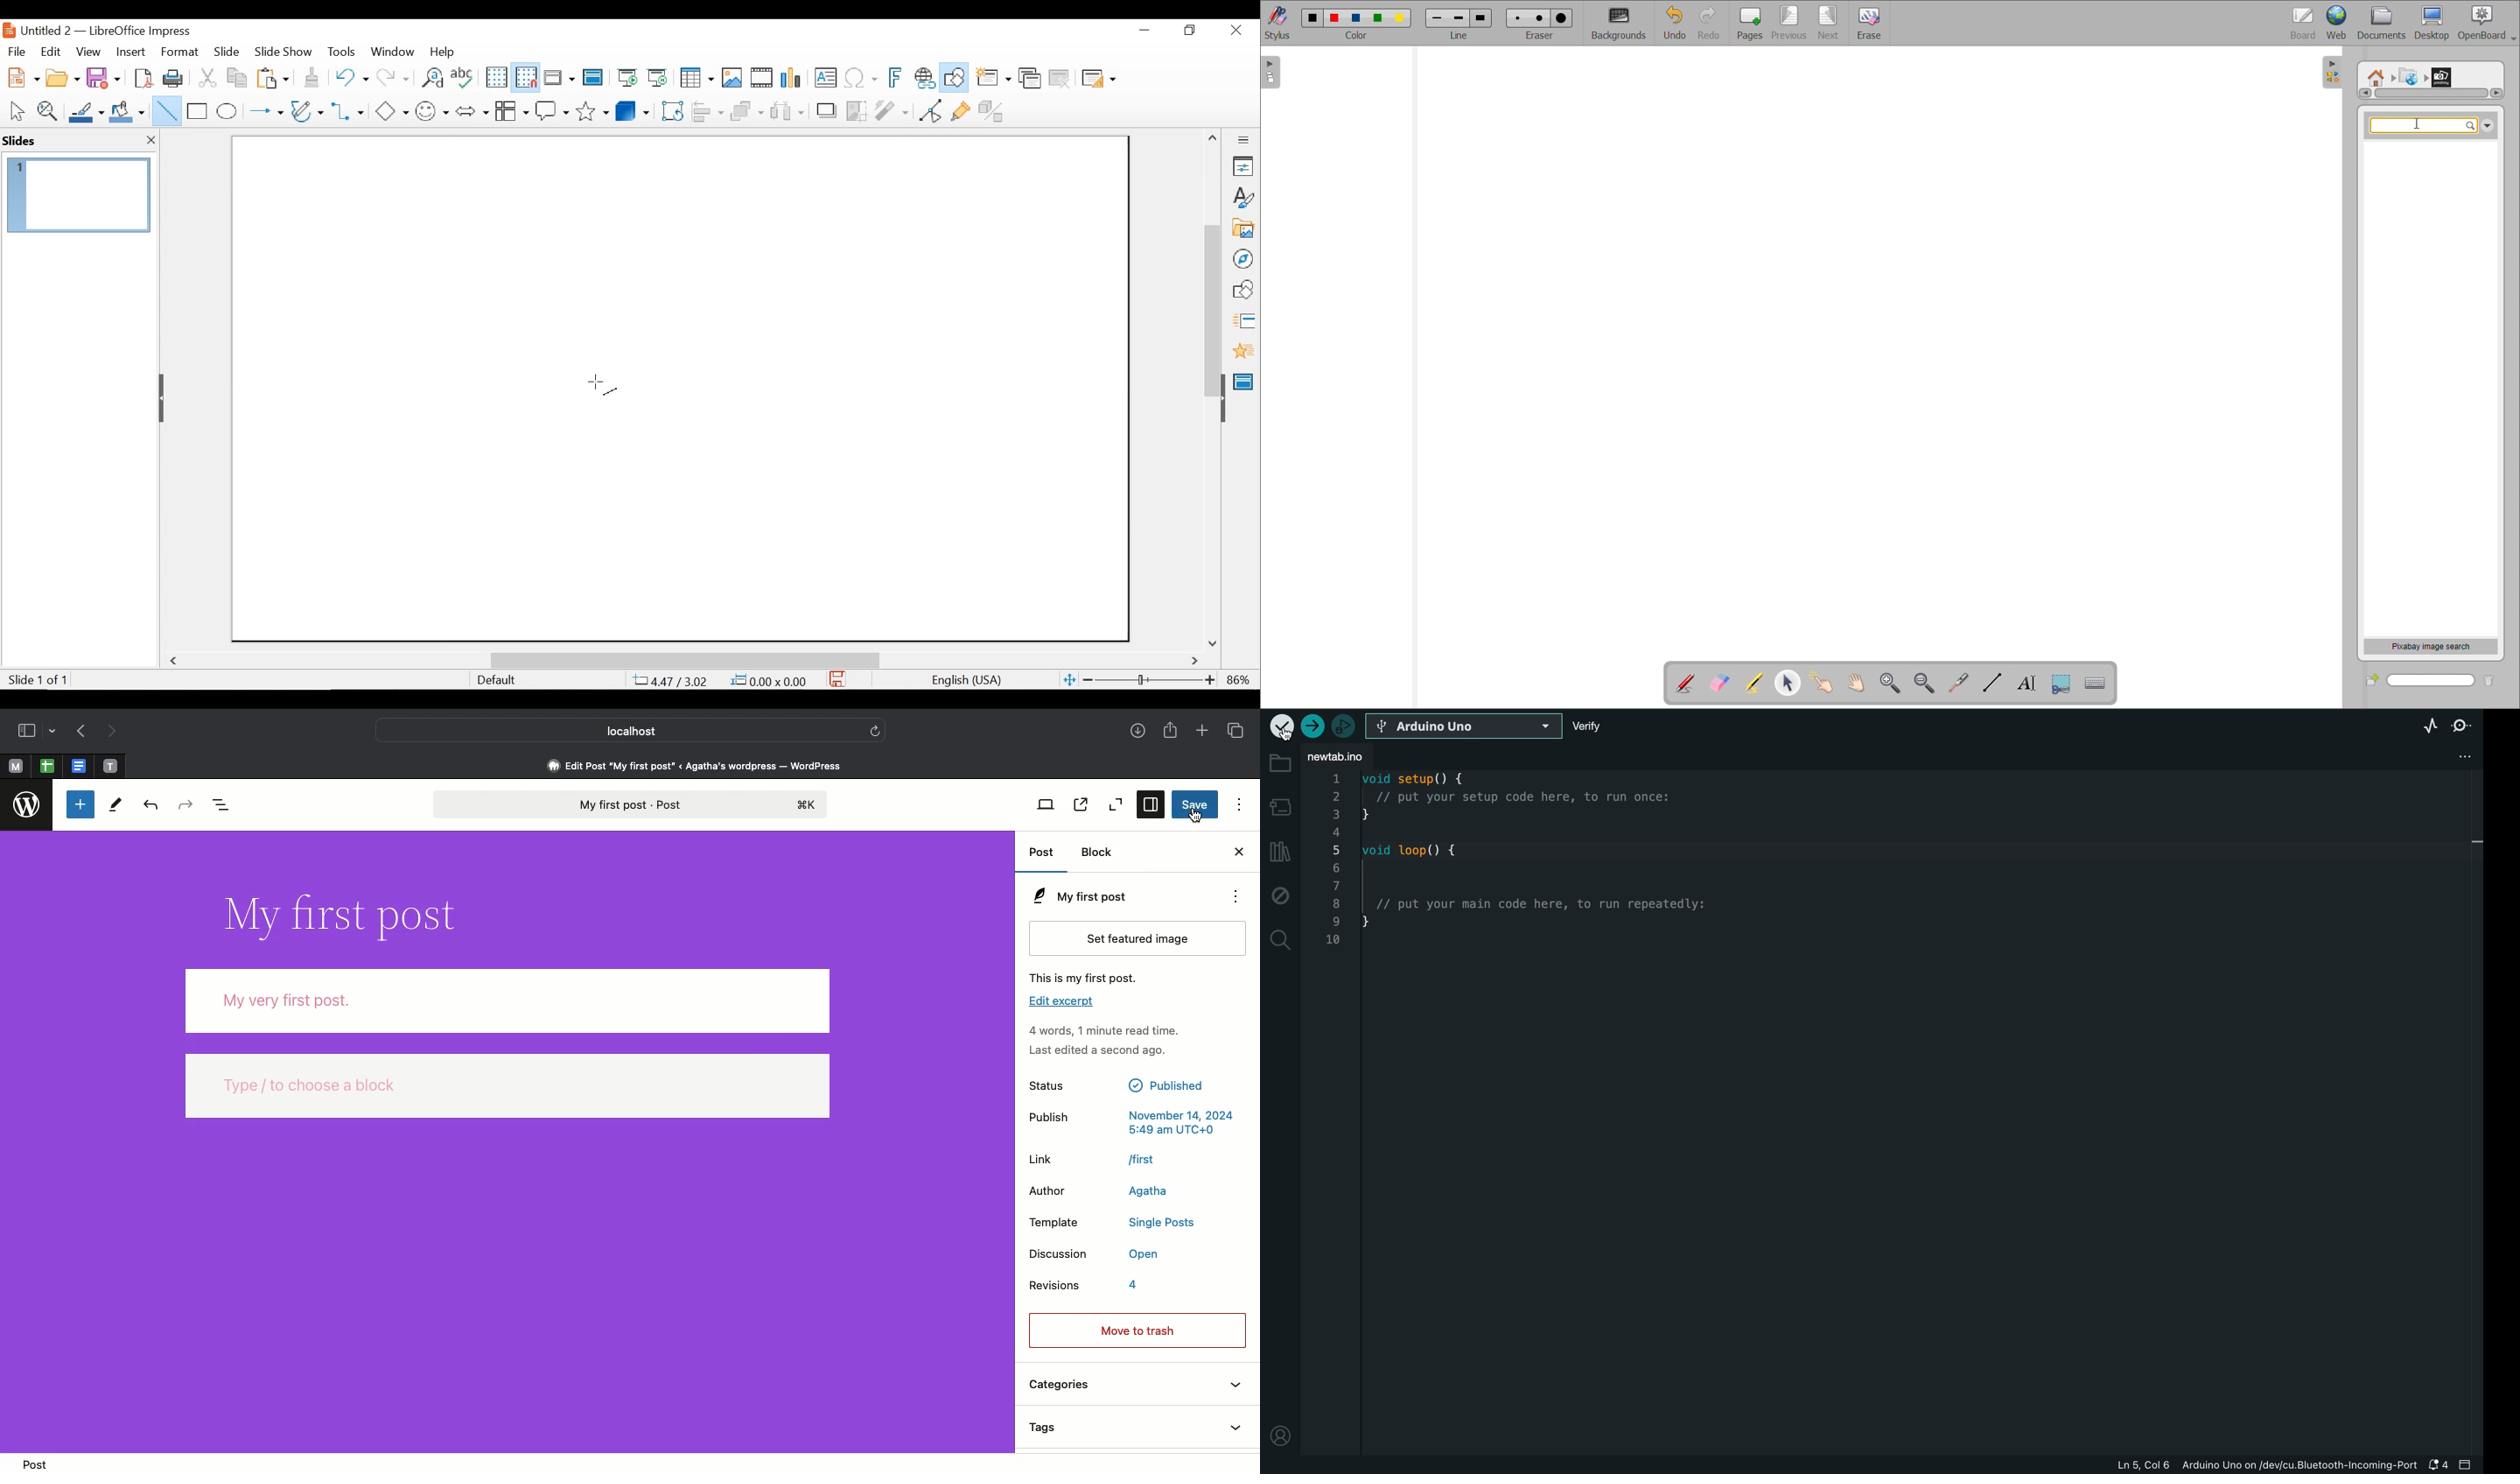 This screenshot has height=1484, width=2520. What do you see at coordinates (1401, 18) in the screenshot?
I see `Color 5` at bounding box center [1401, 18].